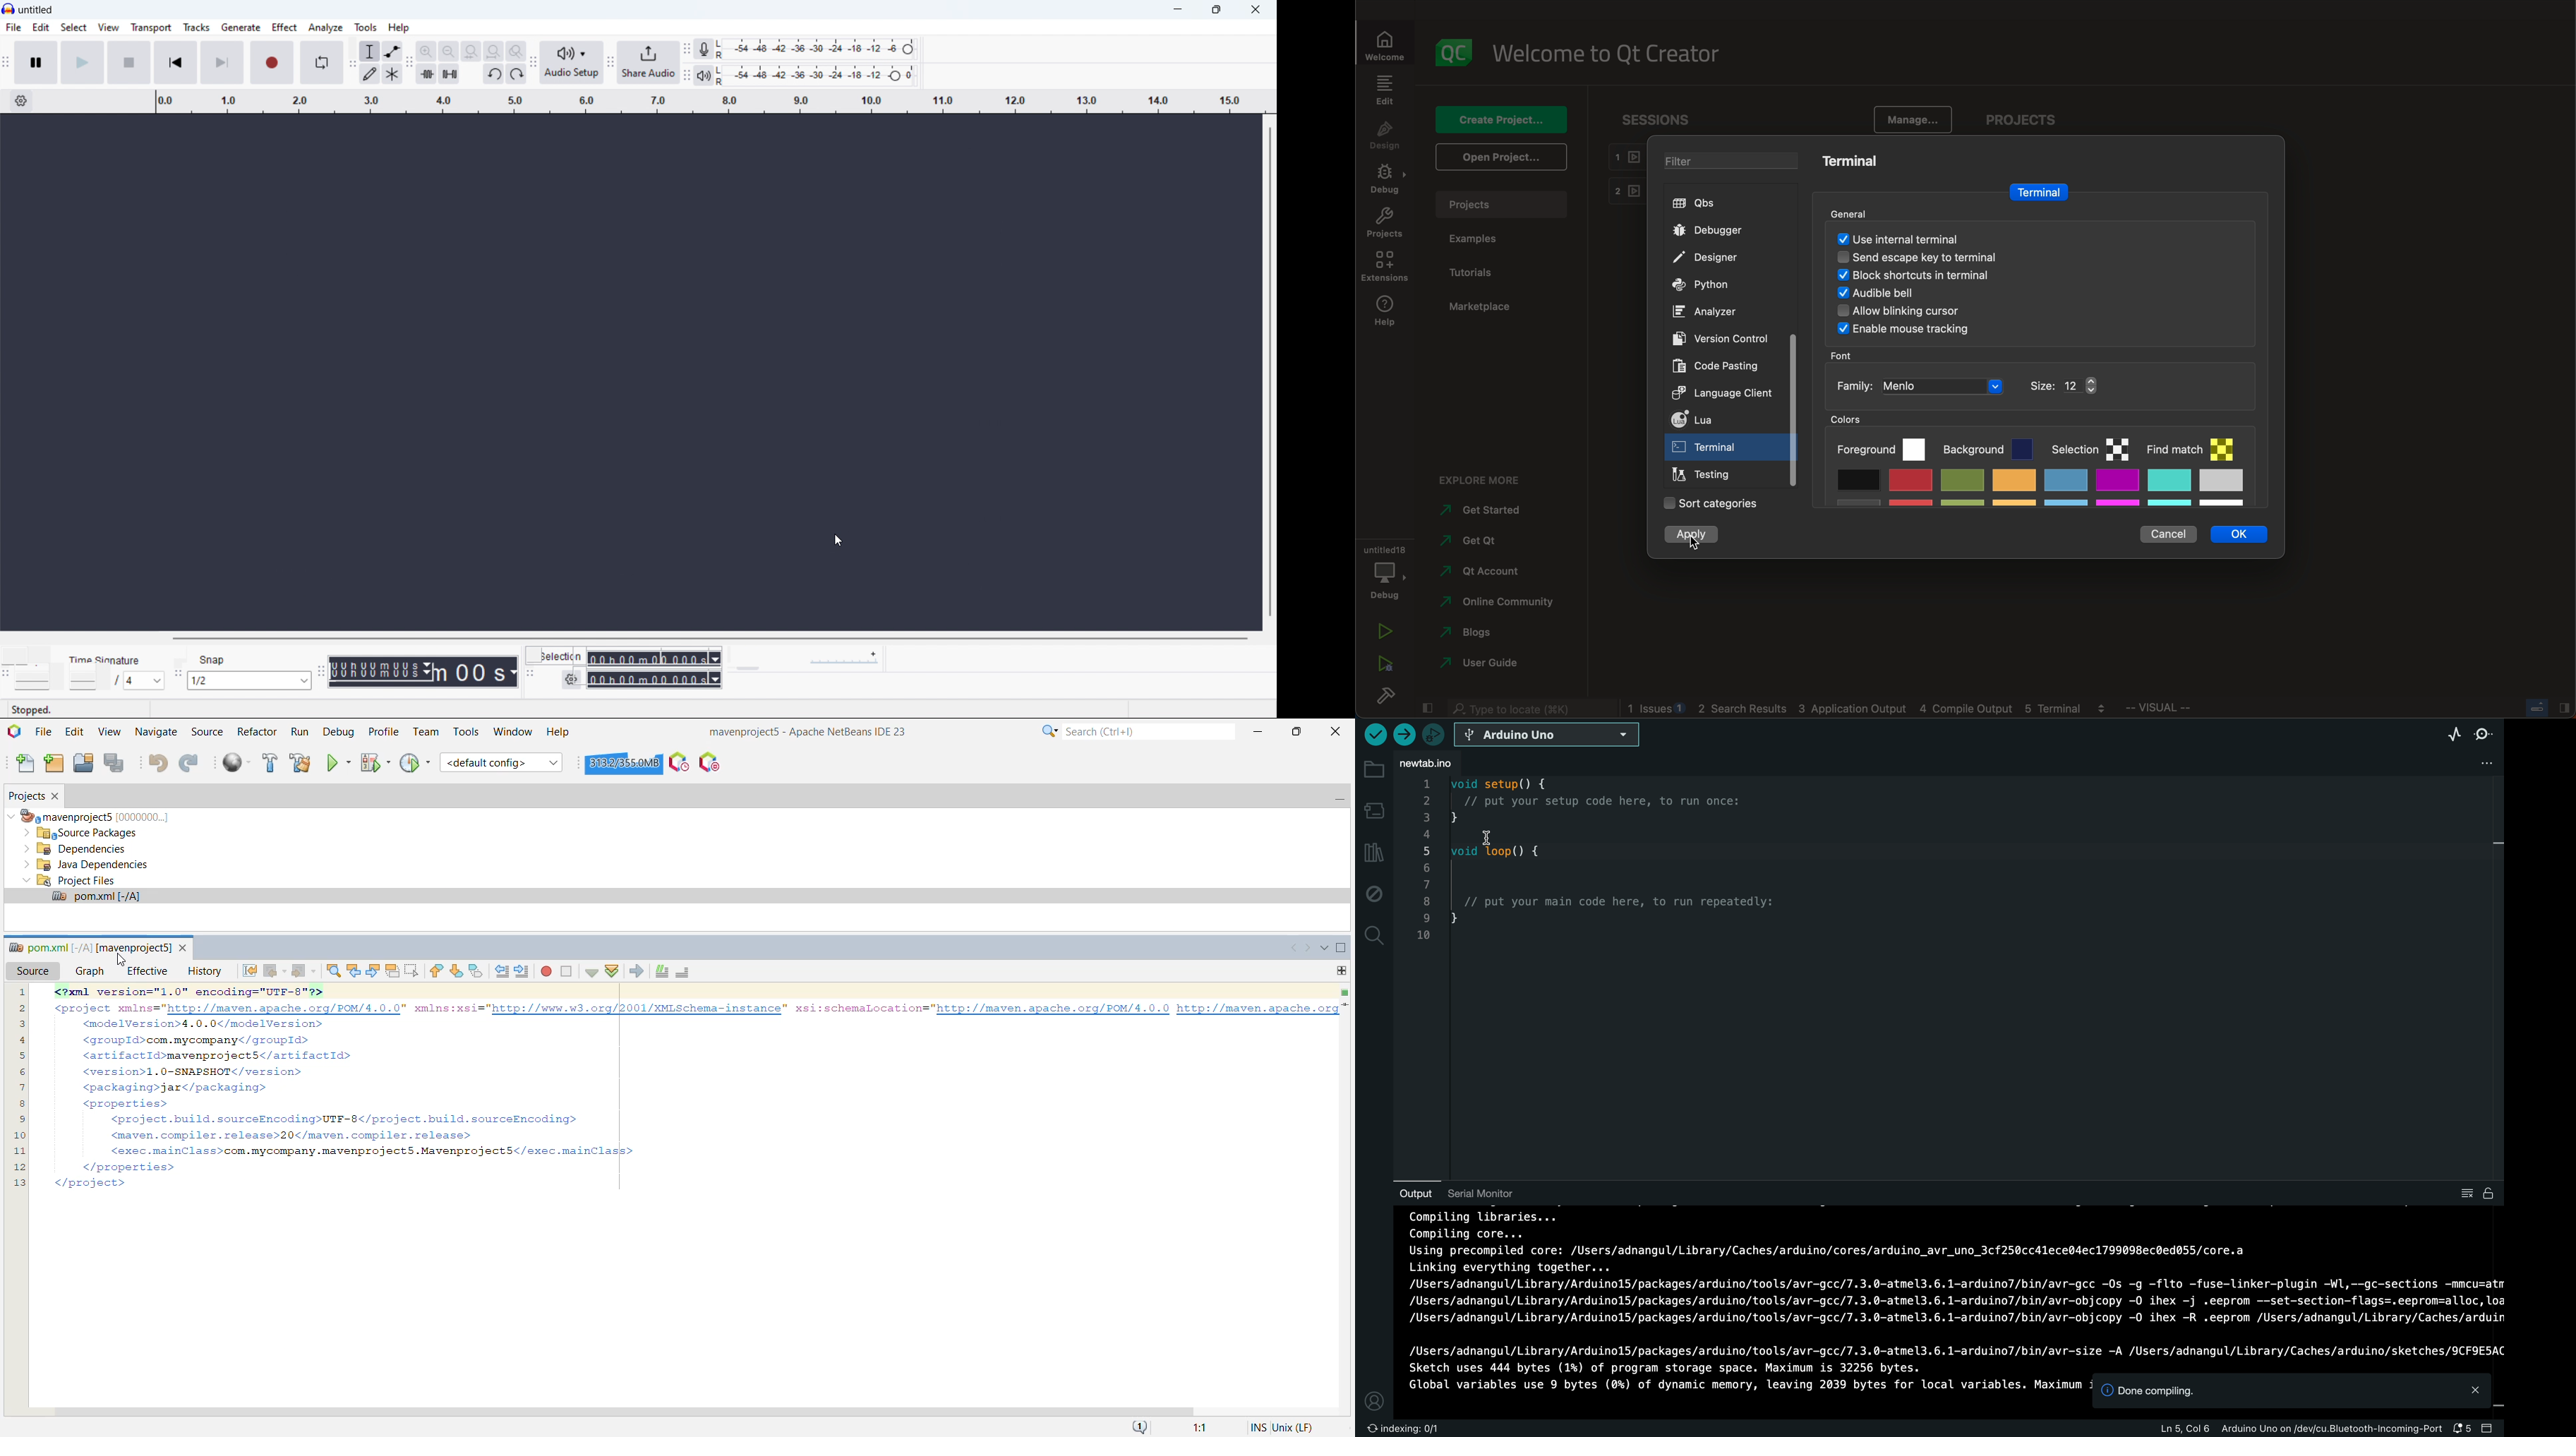 This screenshot has width=2576, height=1456. What do you see at coordinates (249, 681) in the screenshot?
I see `set snapping` at bounding box center [249, 681].